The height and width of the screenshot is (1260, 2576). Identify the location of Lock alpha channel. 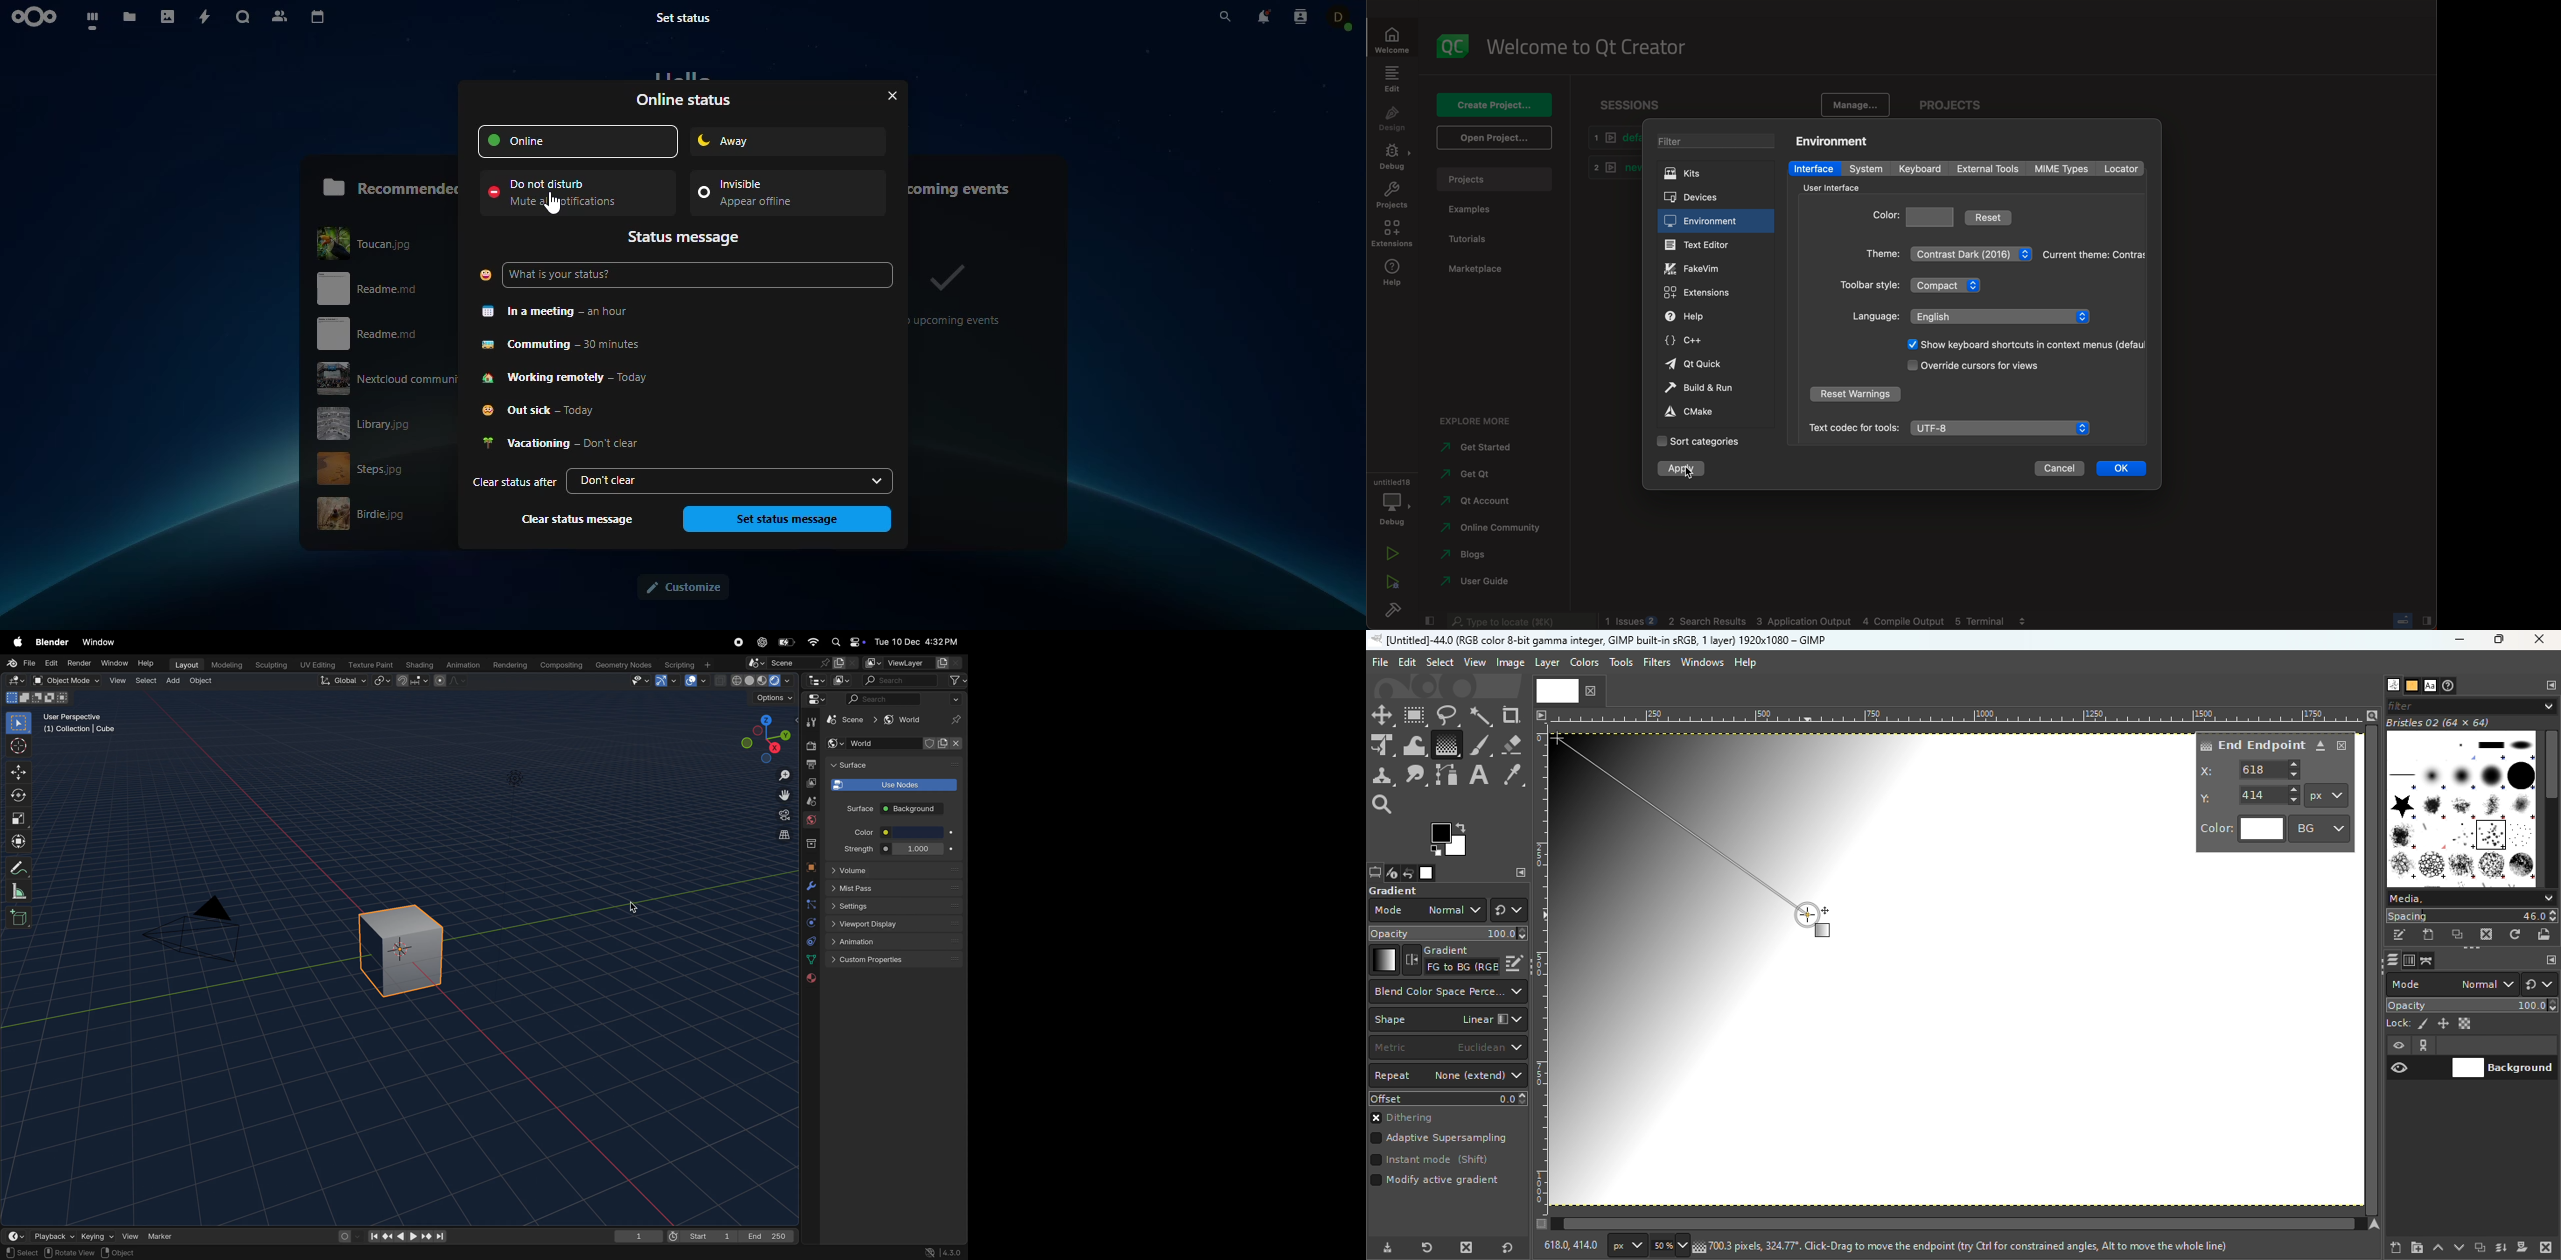
(2467, 1024).